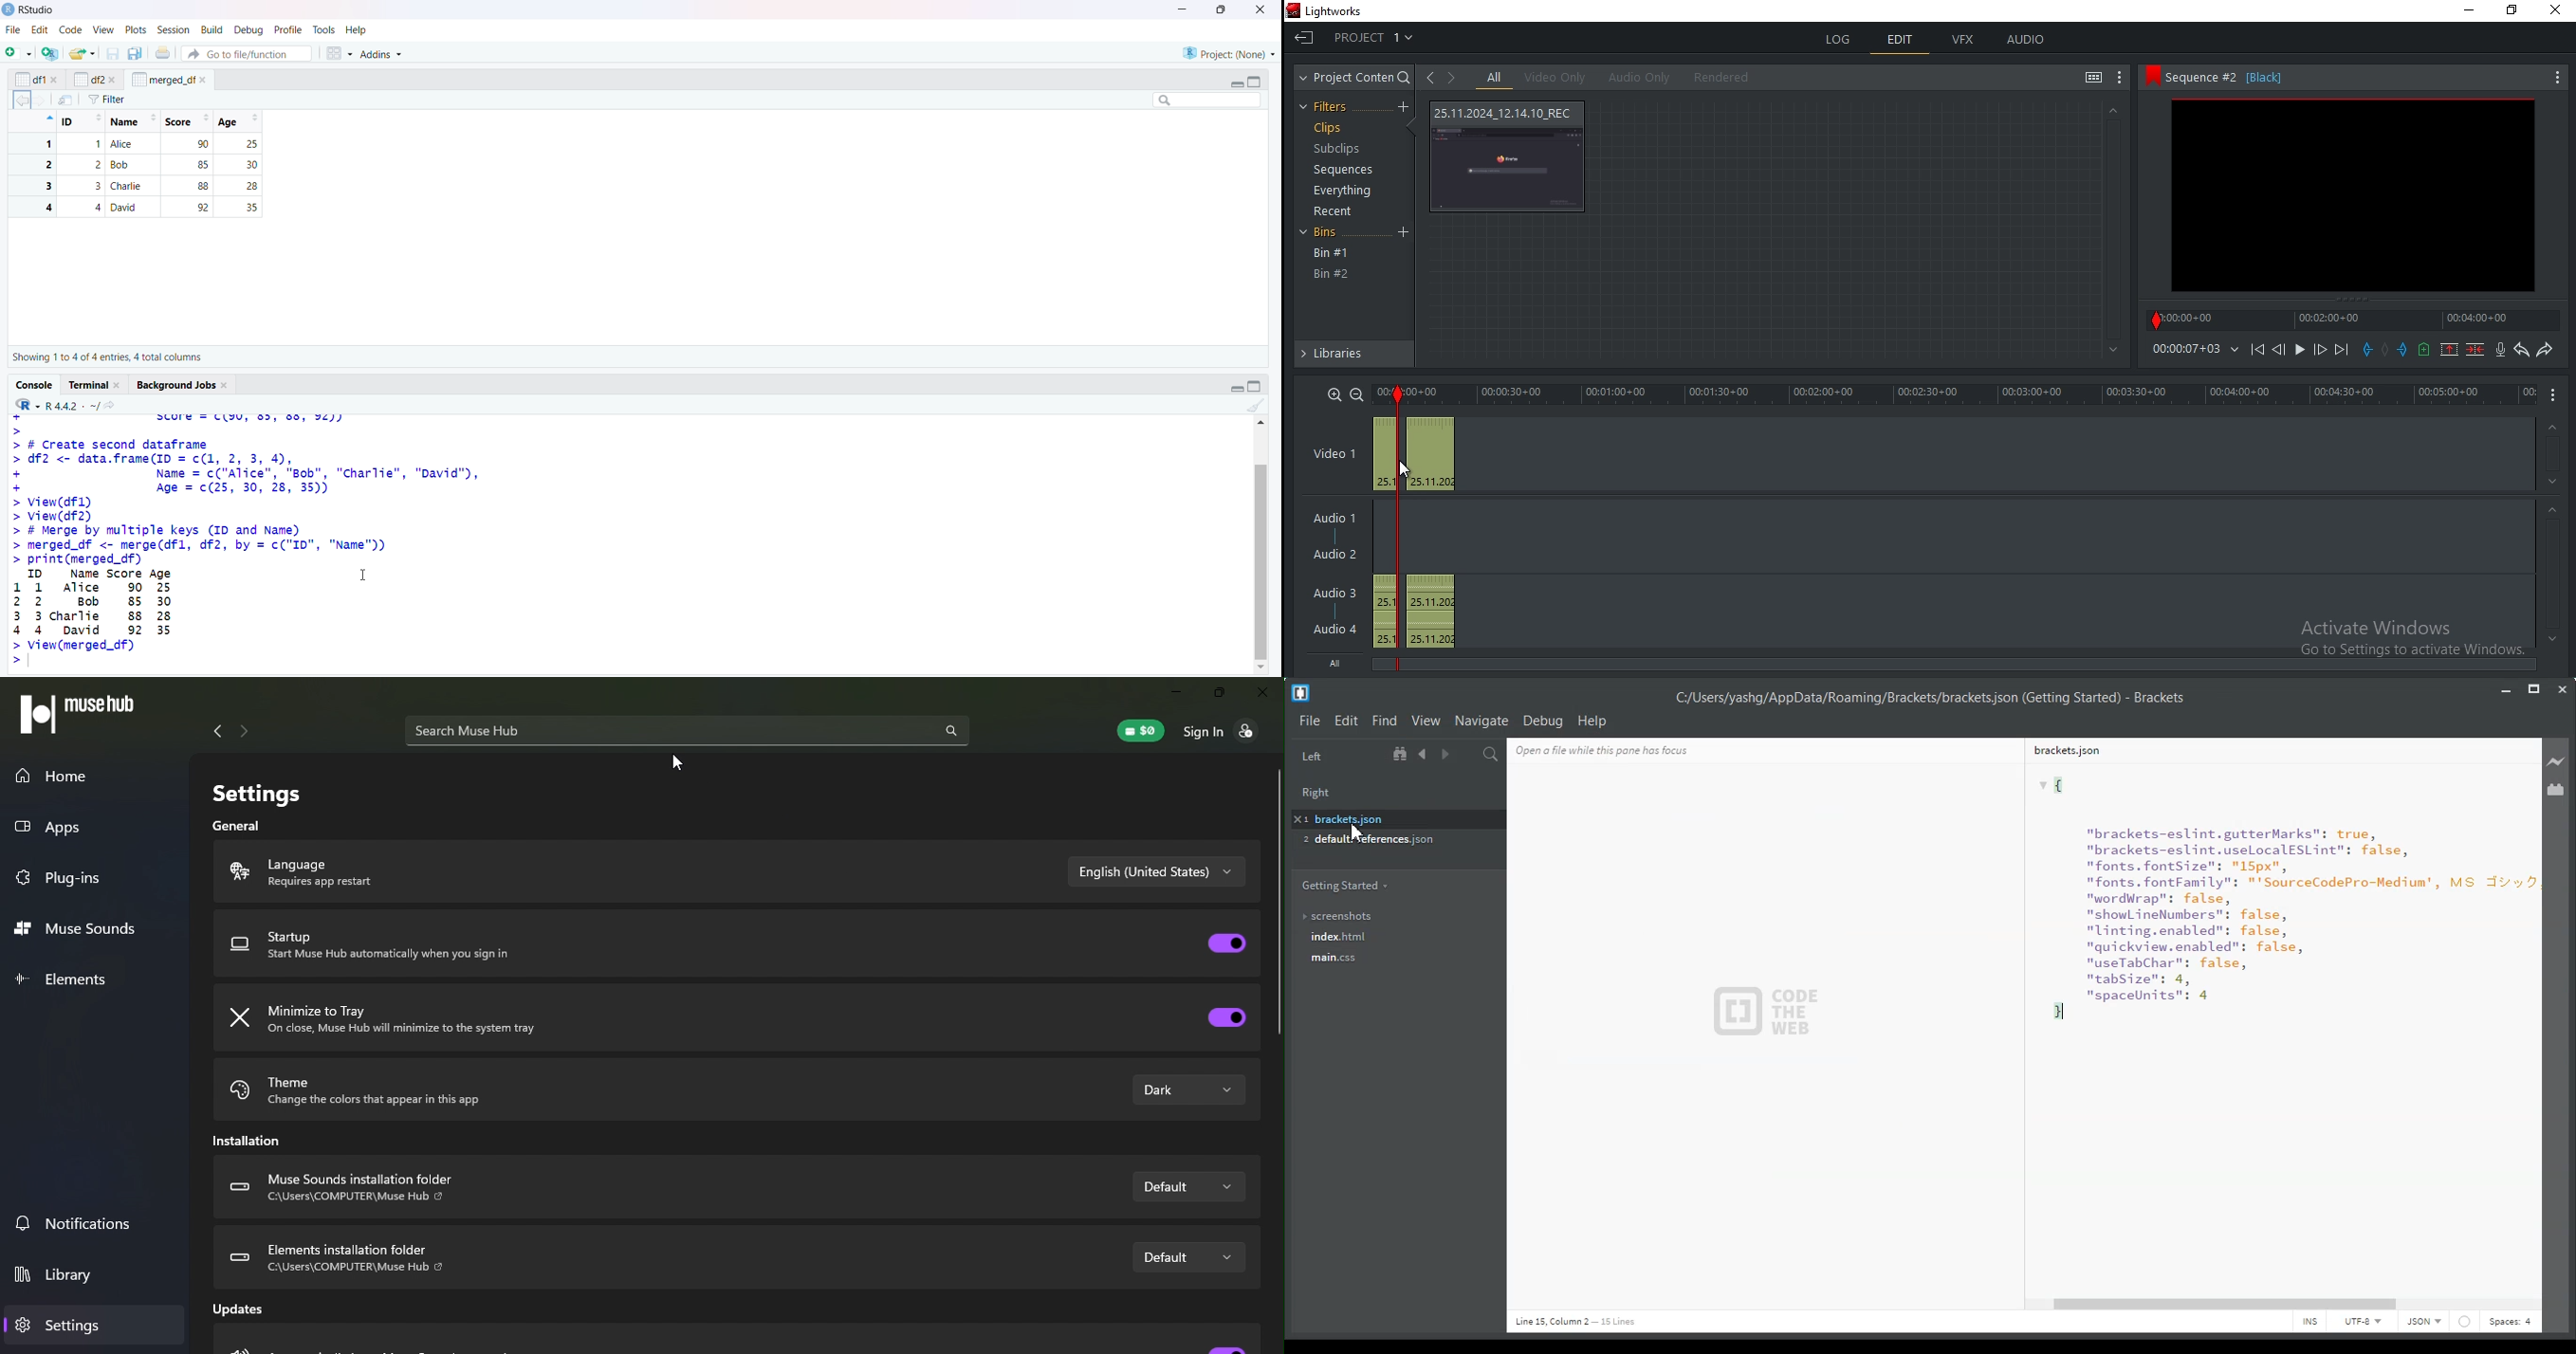 Image resolution: width=2576 pixels, height=1372 pixels. I want to click on Help, so click(1593, 720).